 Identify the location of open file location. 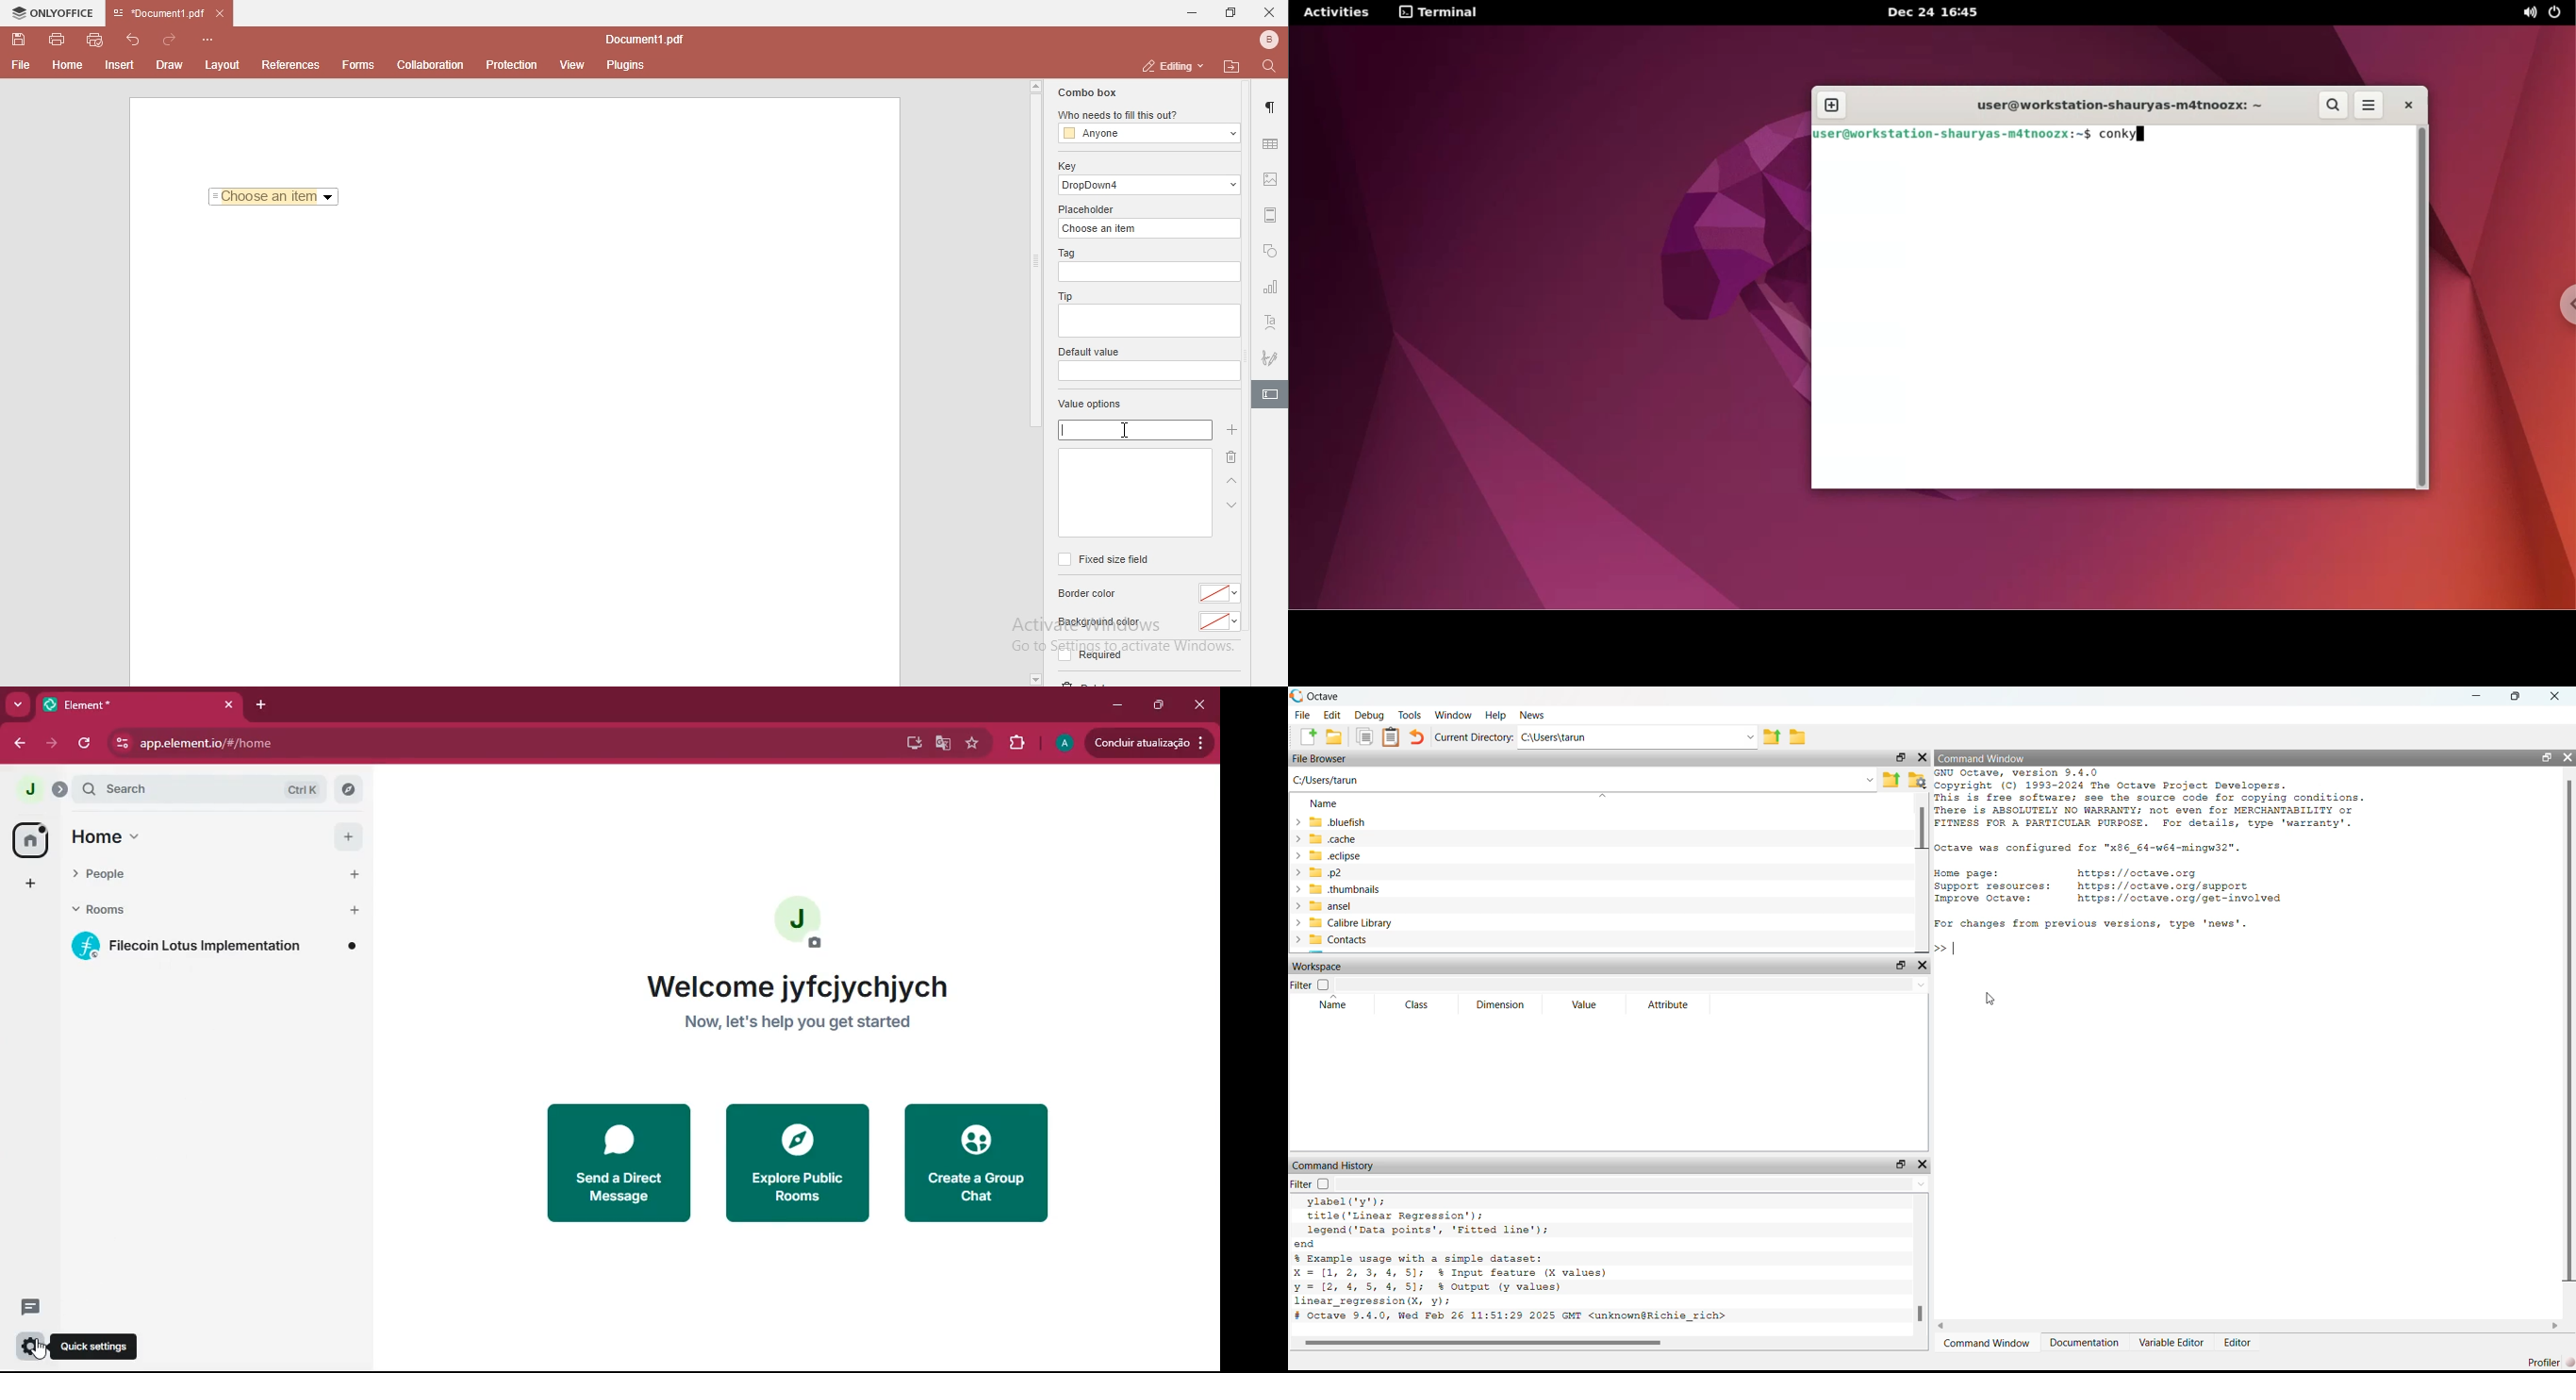
(1234, 66).